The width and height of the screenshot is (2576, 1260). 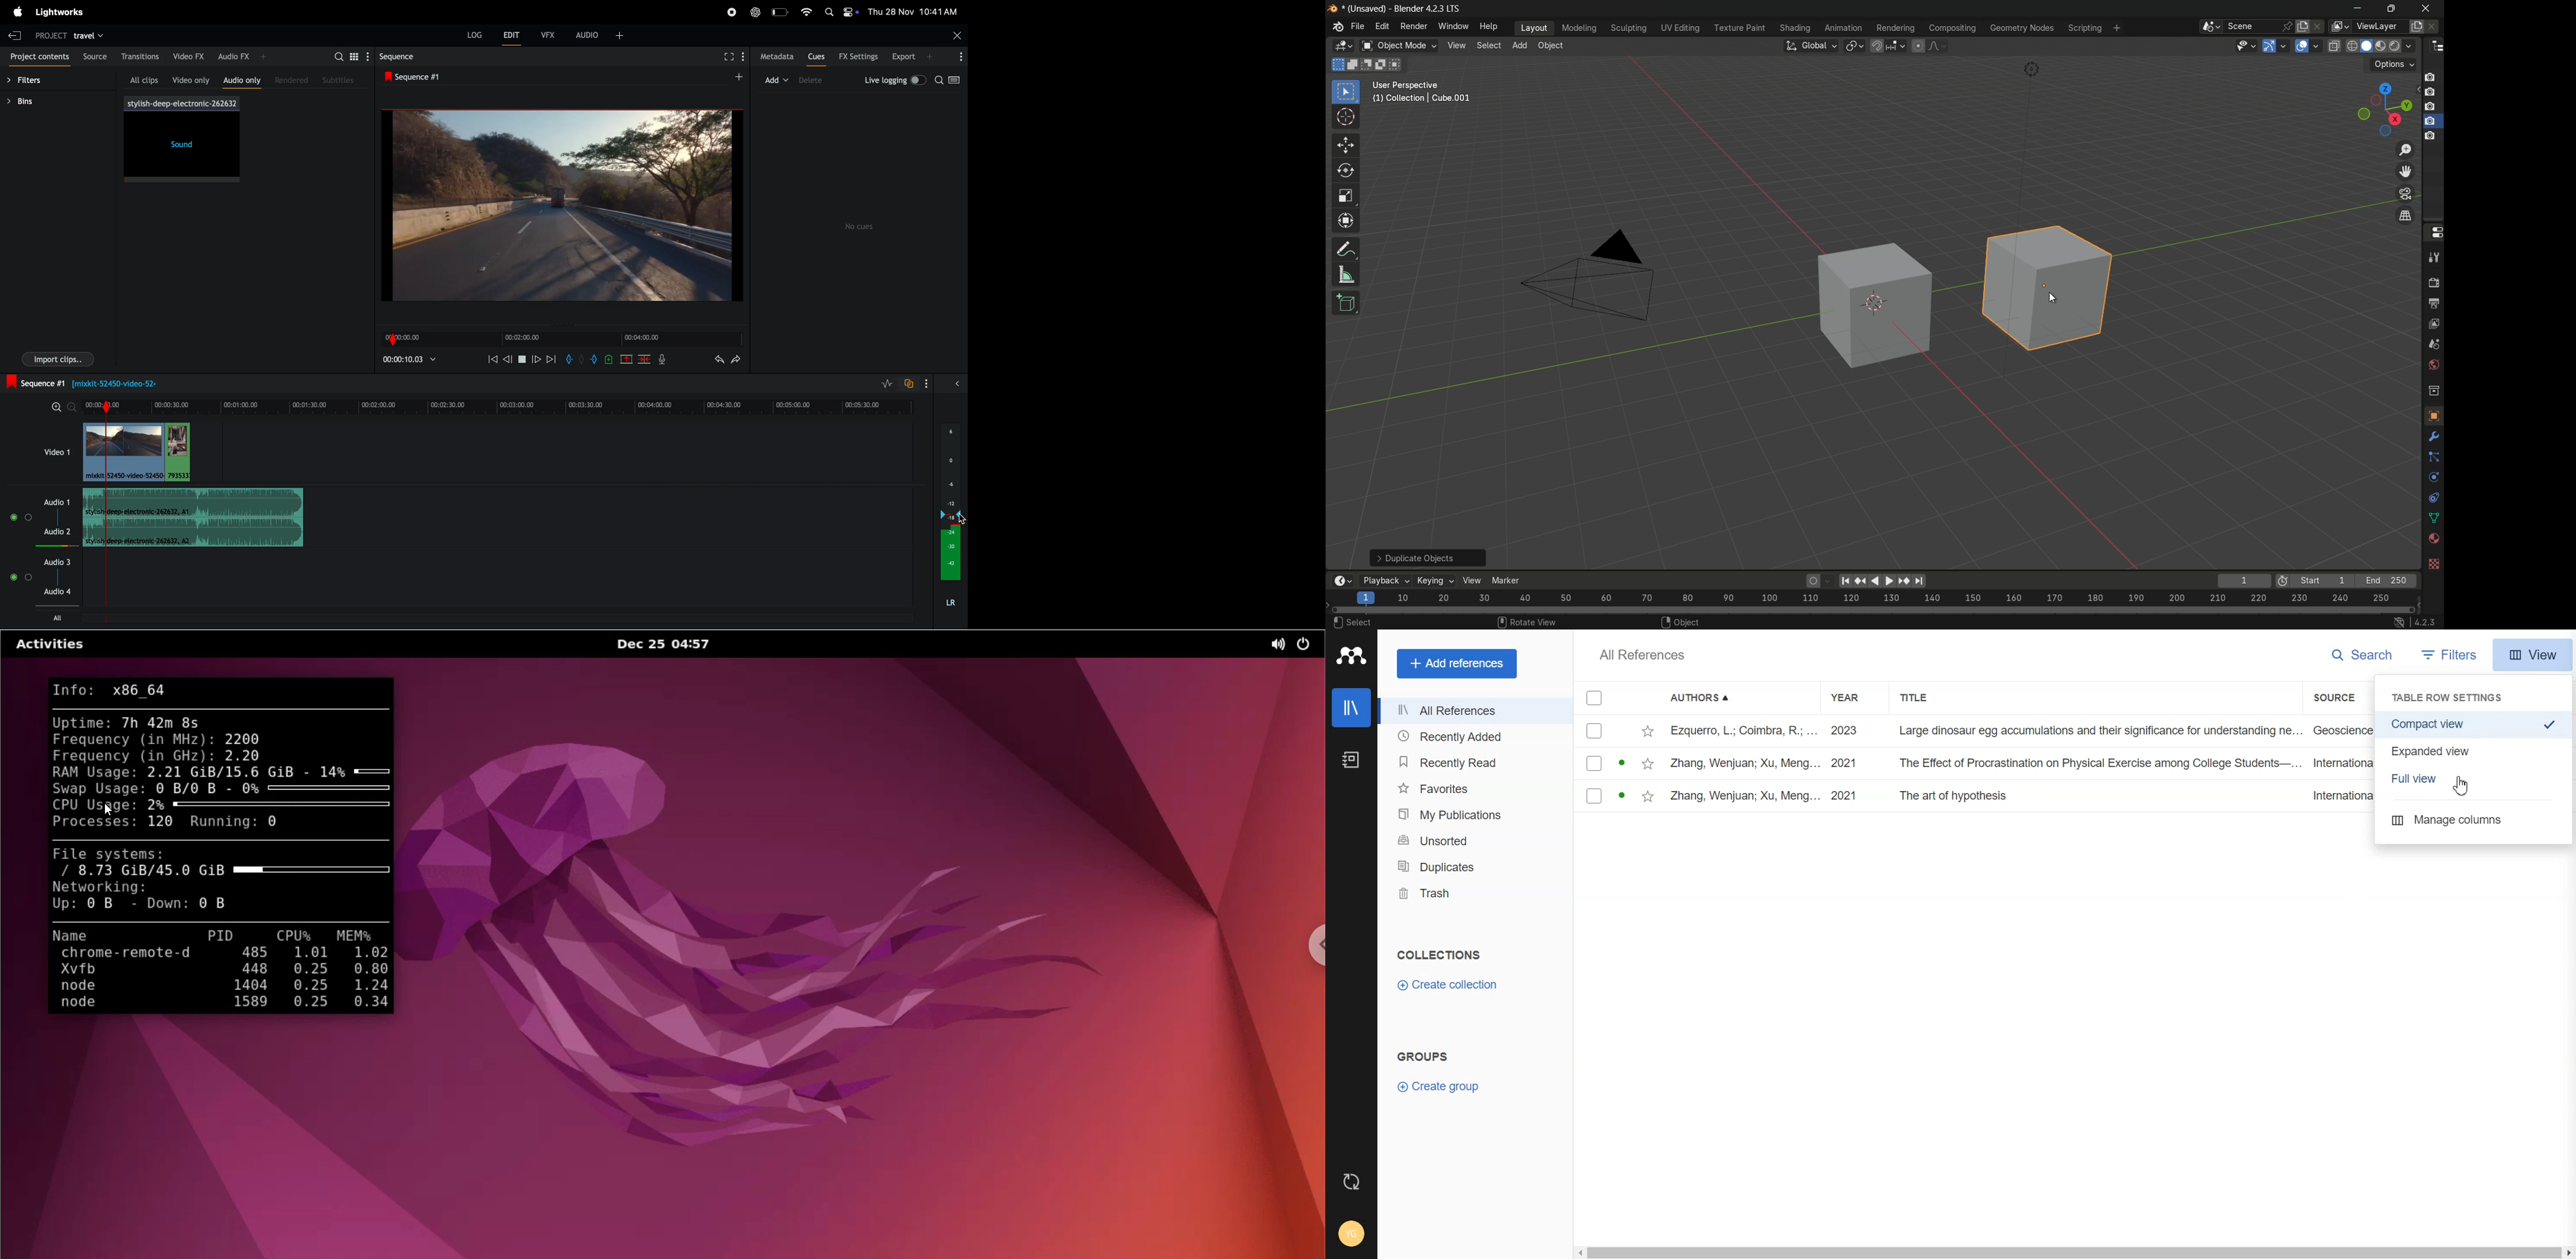 I want to click on time, so click(x=411, y=338).